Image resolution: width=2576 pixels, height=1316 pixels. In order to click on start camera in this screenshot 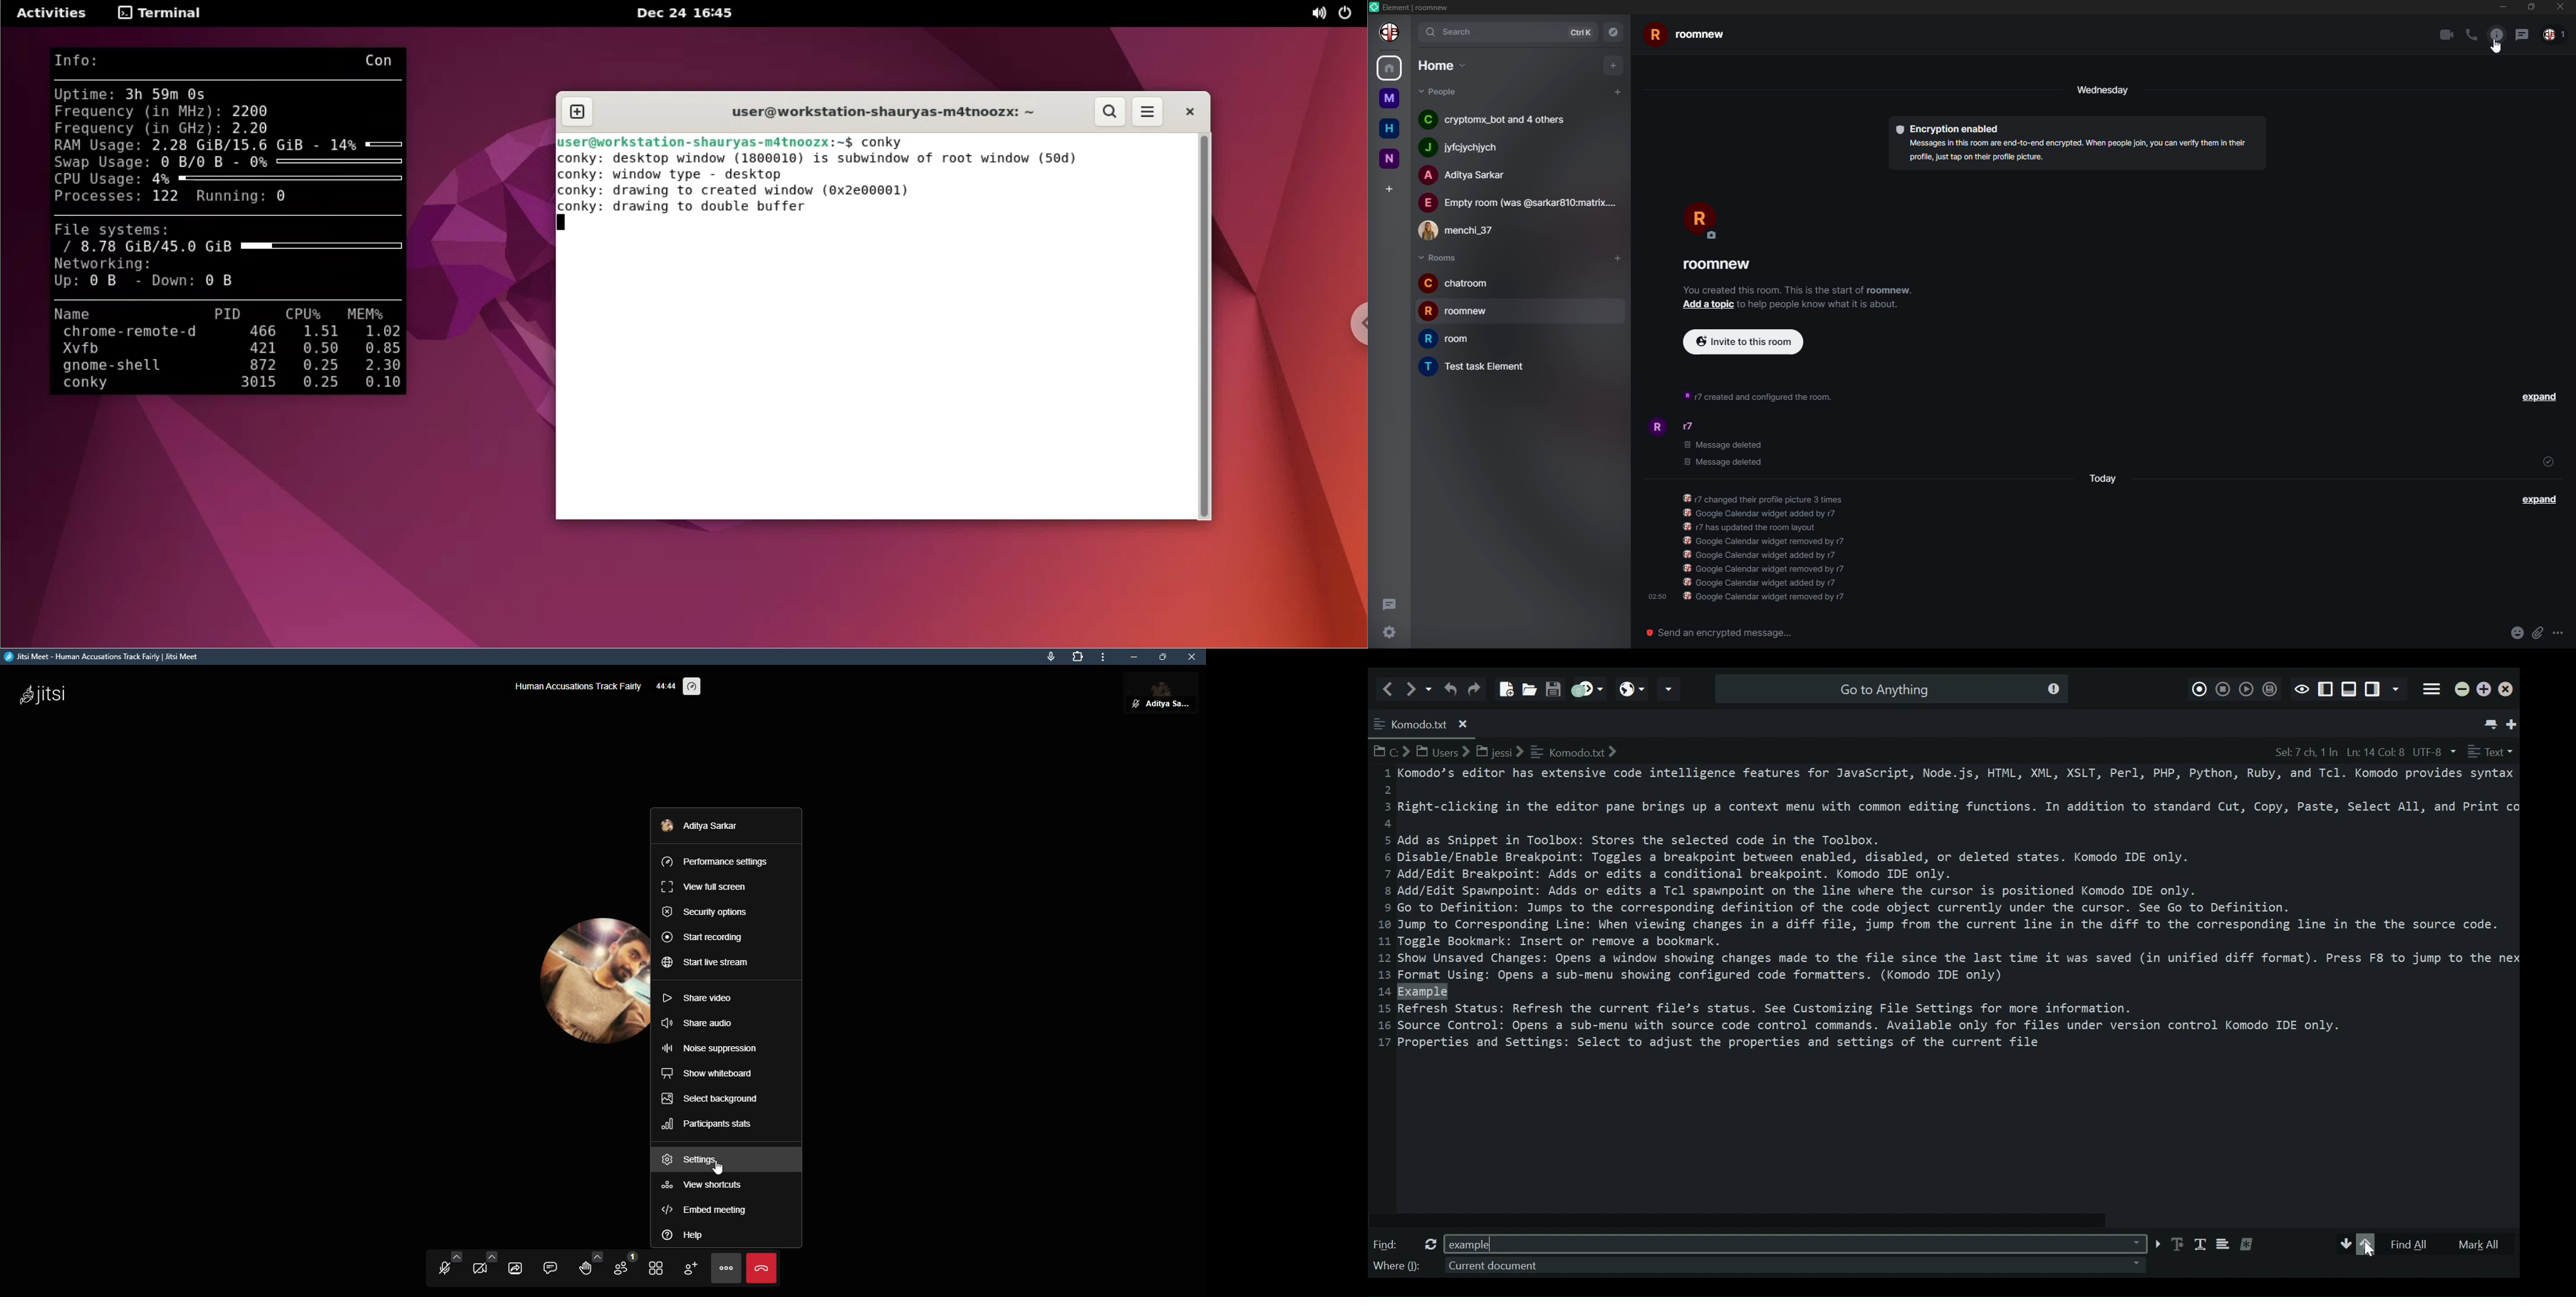, I will do `click(482, 1267)`.